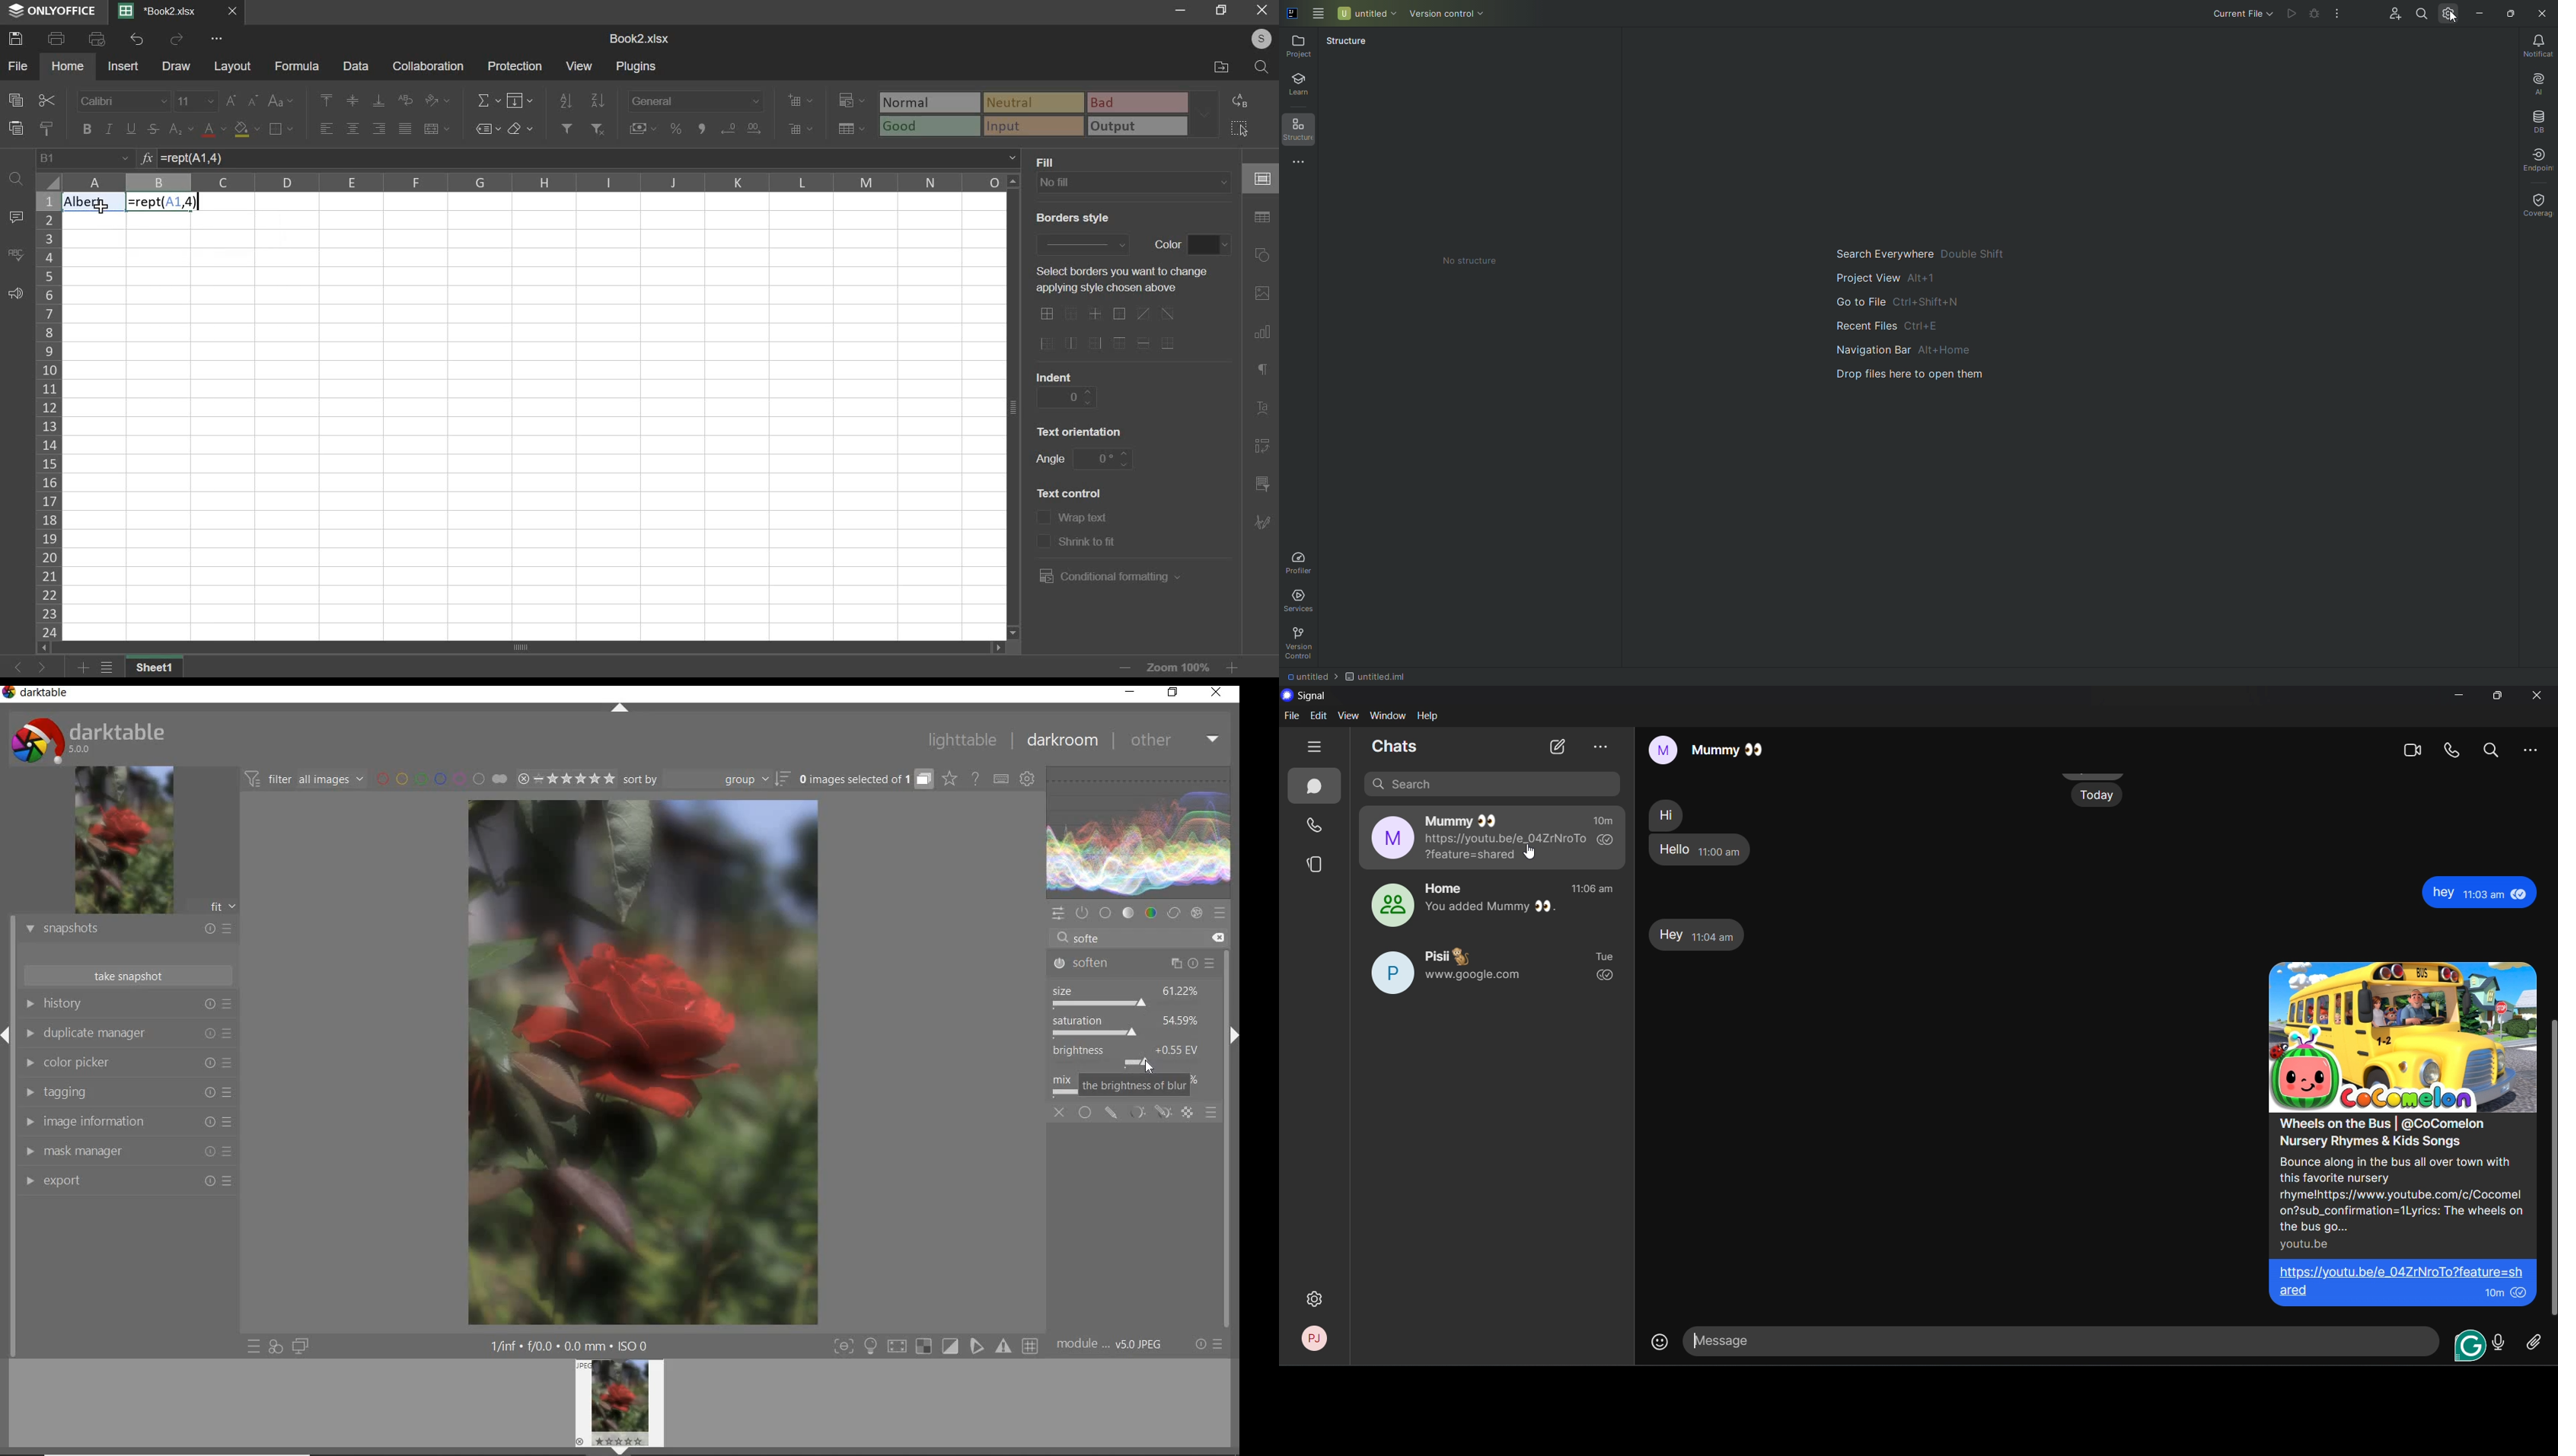 This screenshot has width=2576, height=1456. Describe the element at coordinates (1148, 1068) in the screenshot. I see `cursor position` at that location.